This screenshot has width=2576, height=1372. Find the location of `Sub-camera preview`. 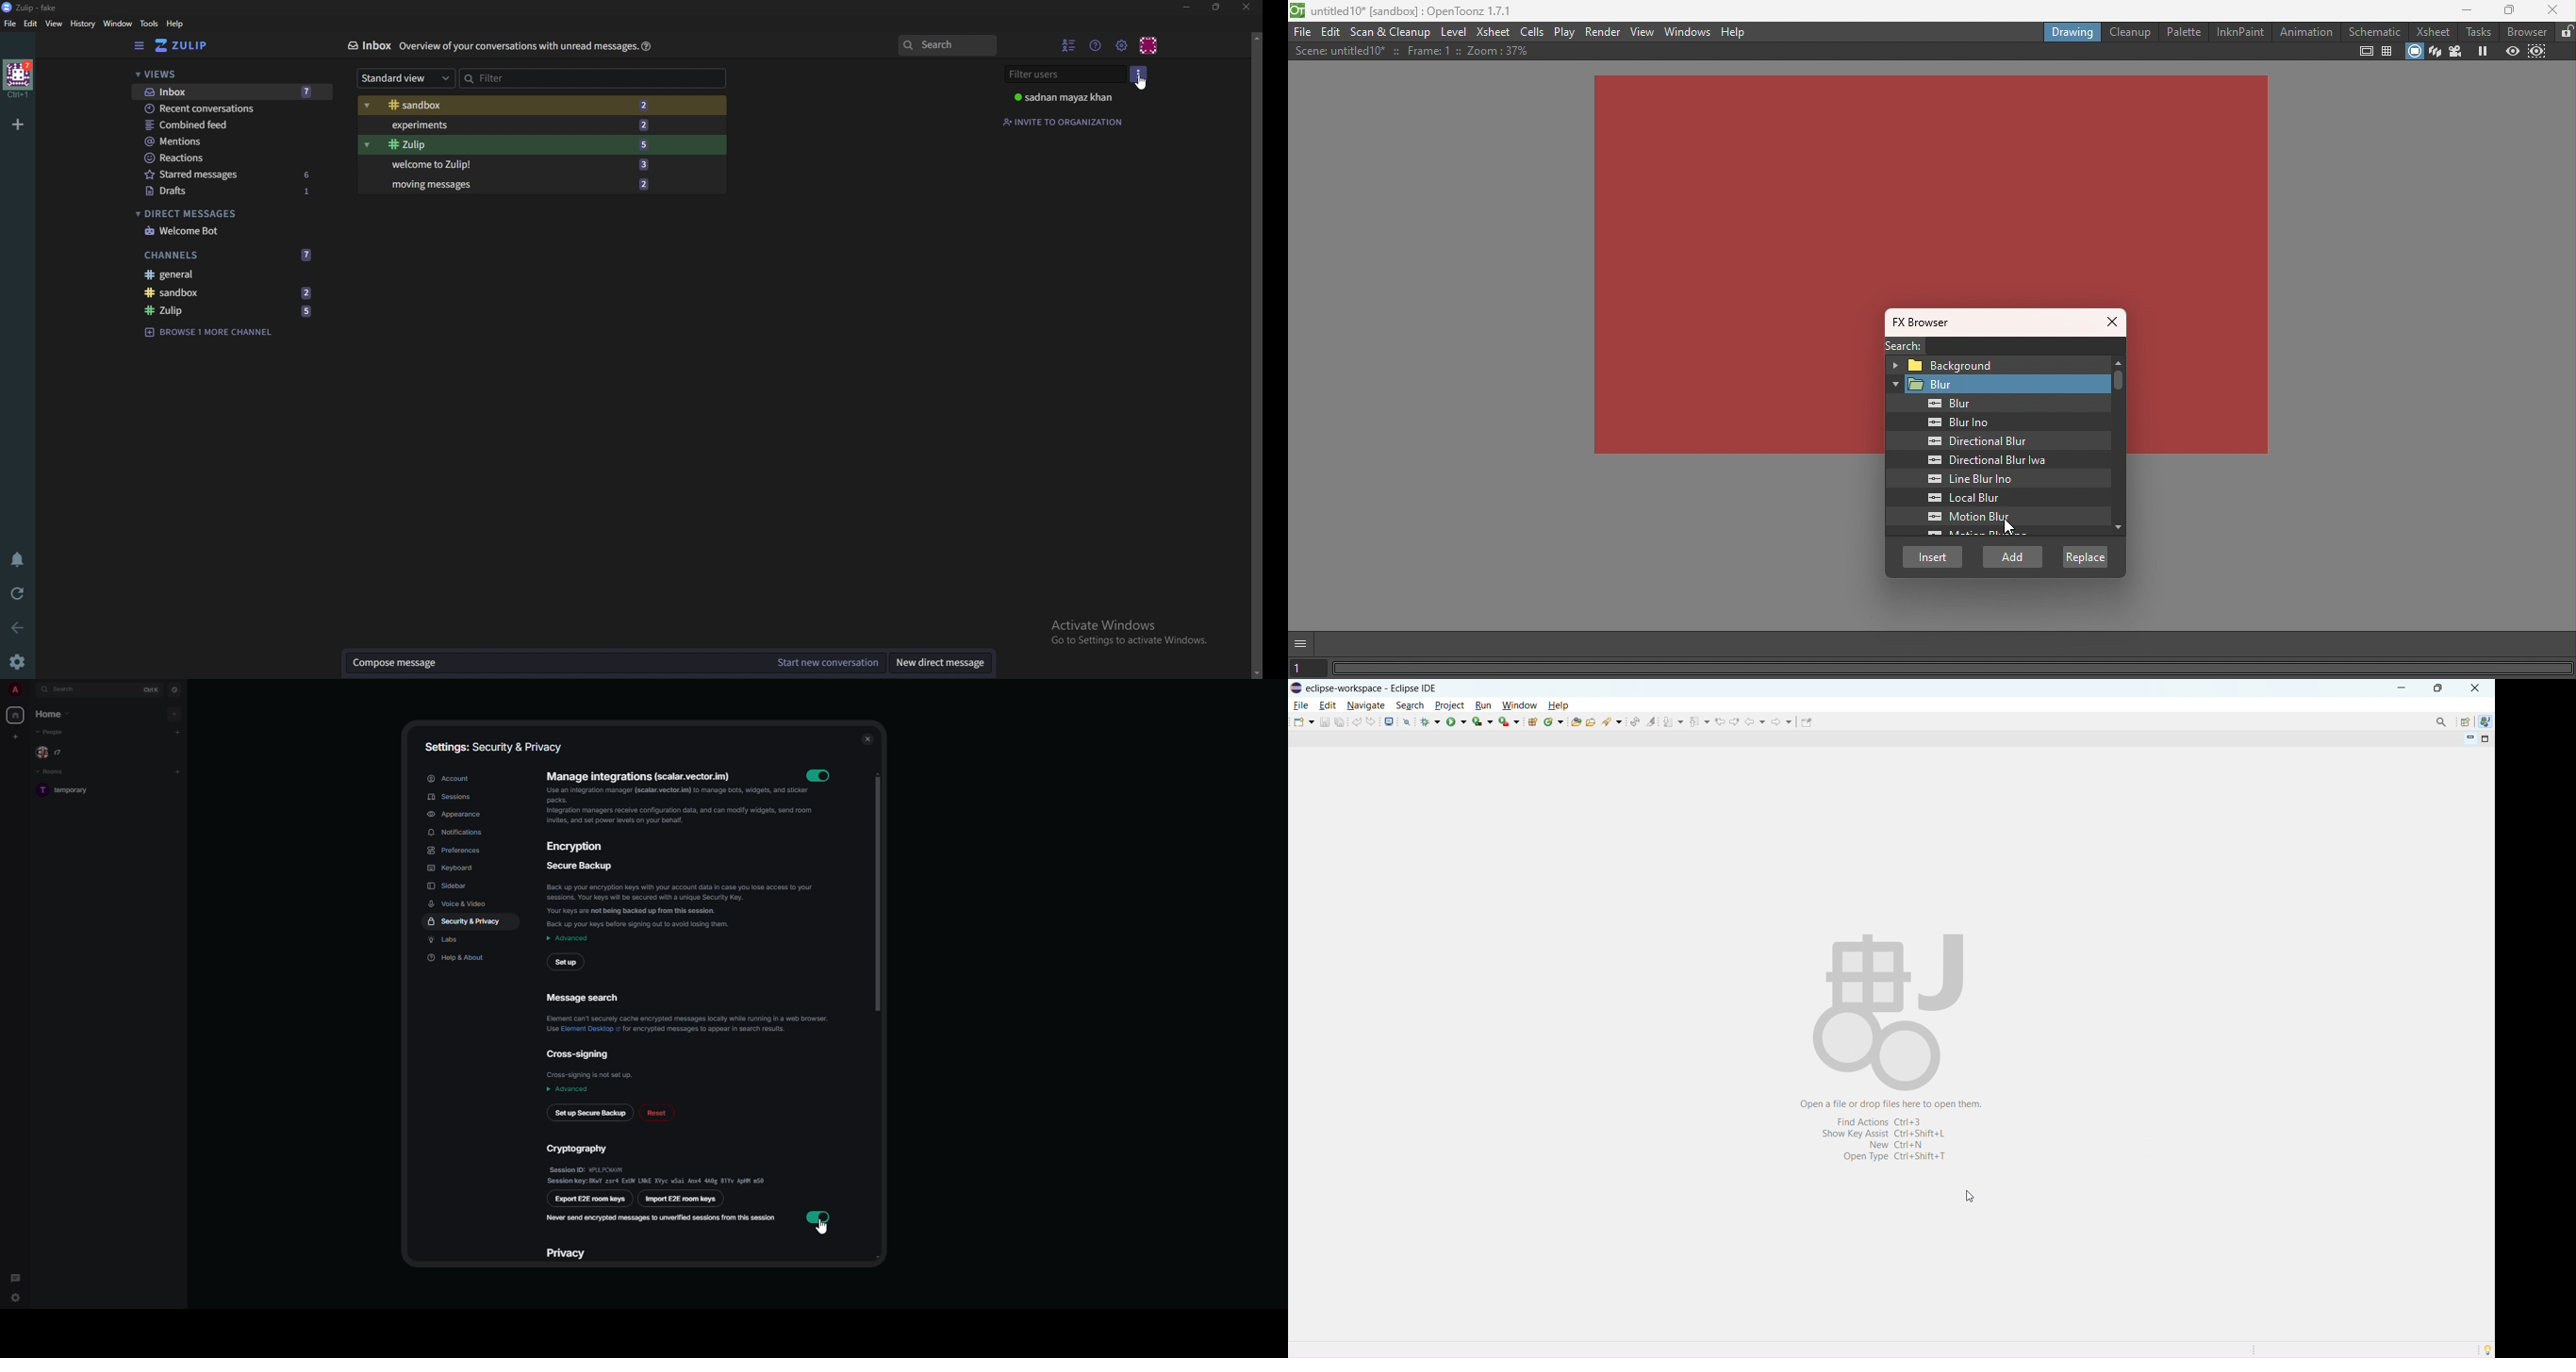

Sub-camera preview is located at coordinates (2537, 52).